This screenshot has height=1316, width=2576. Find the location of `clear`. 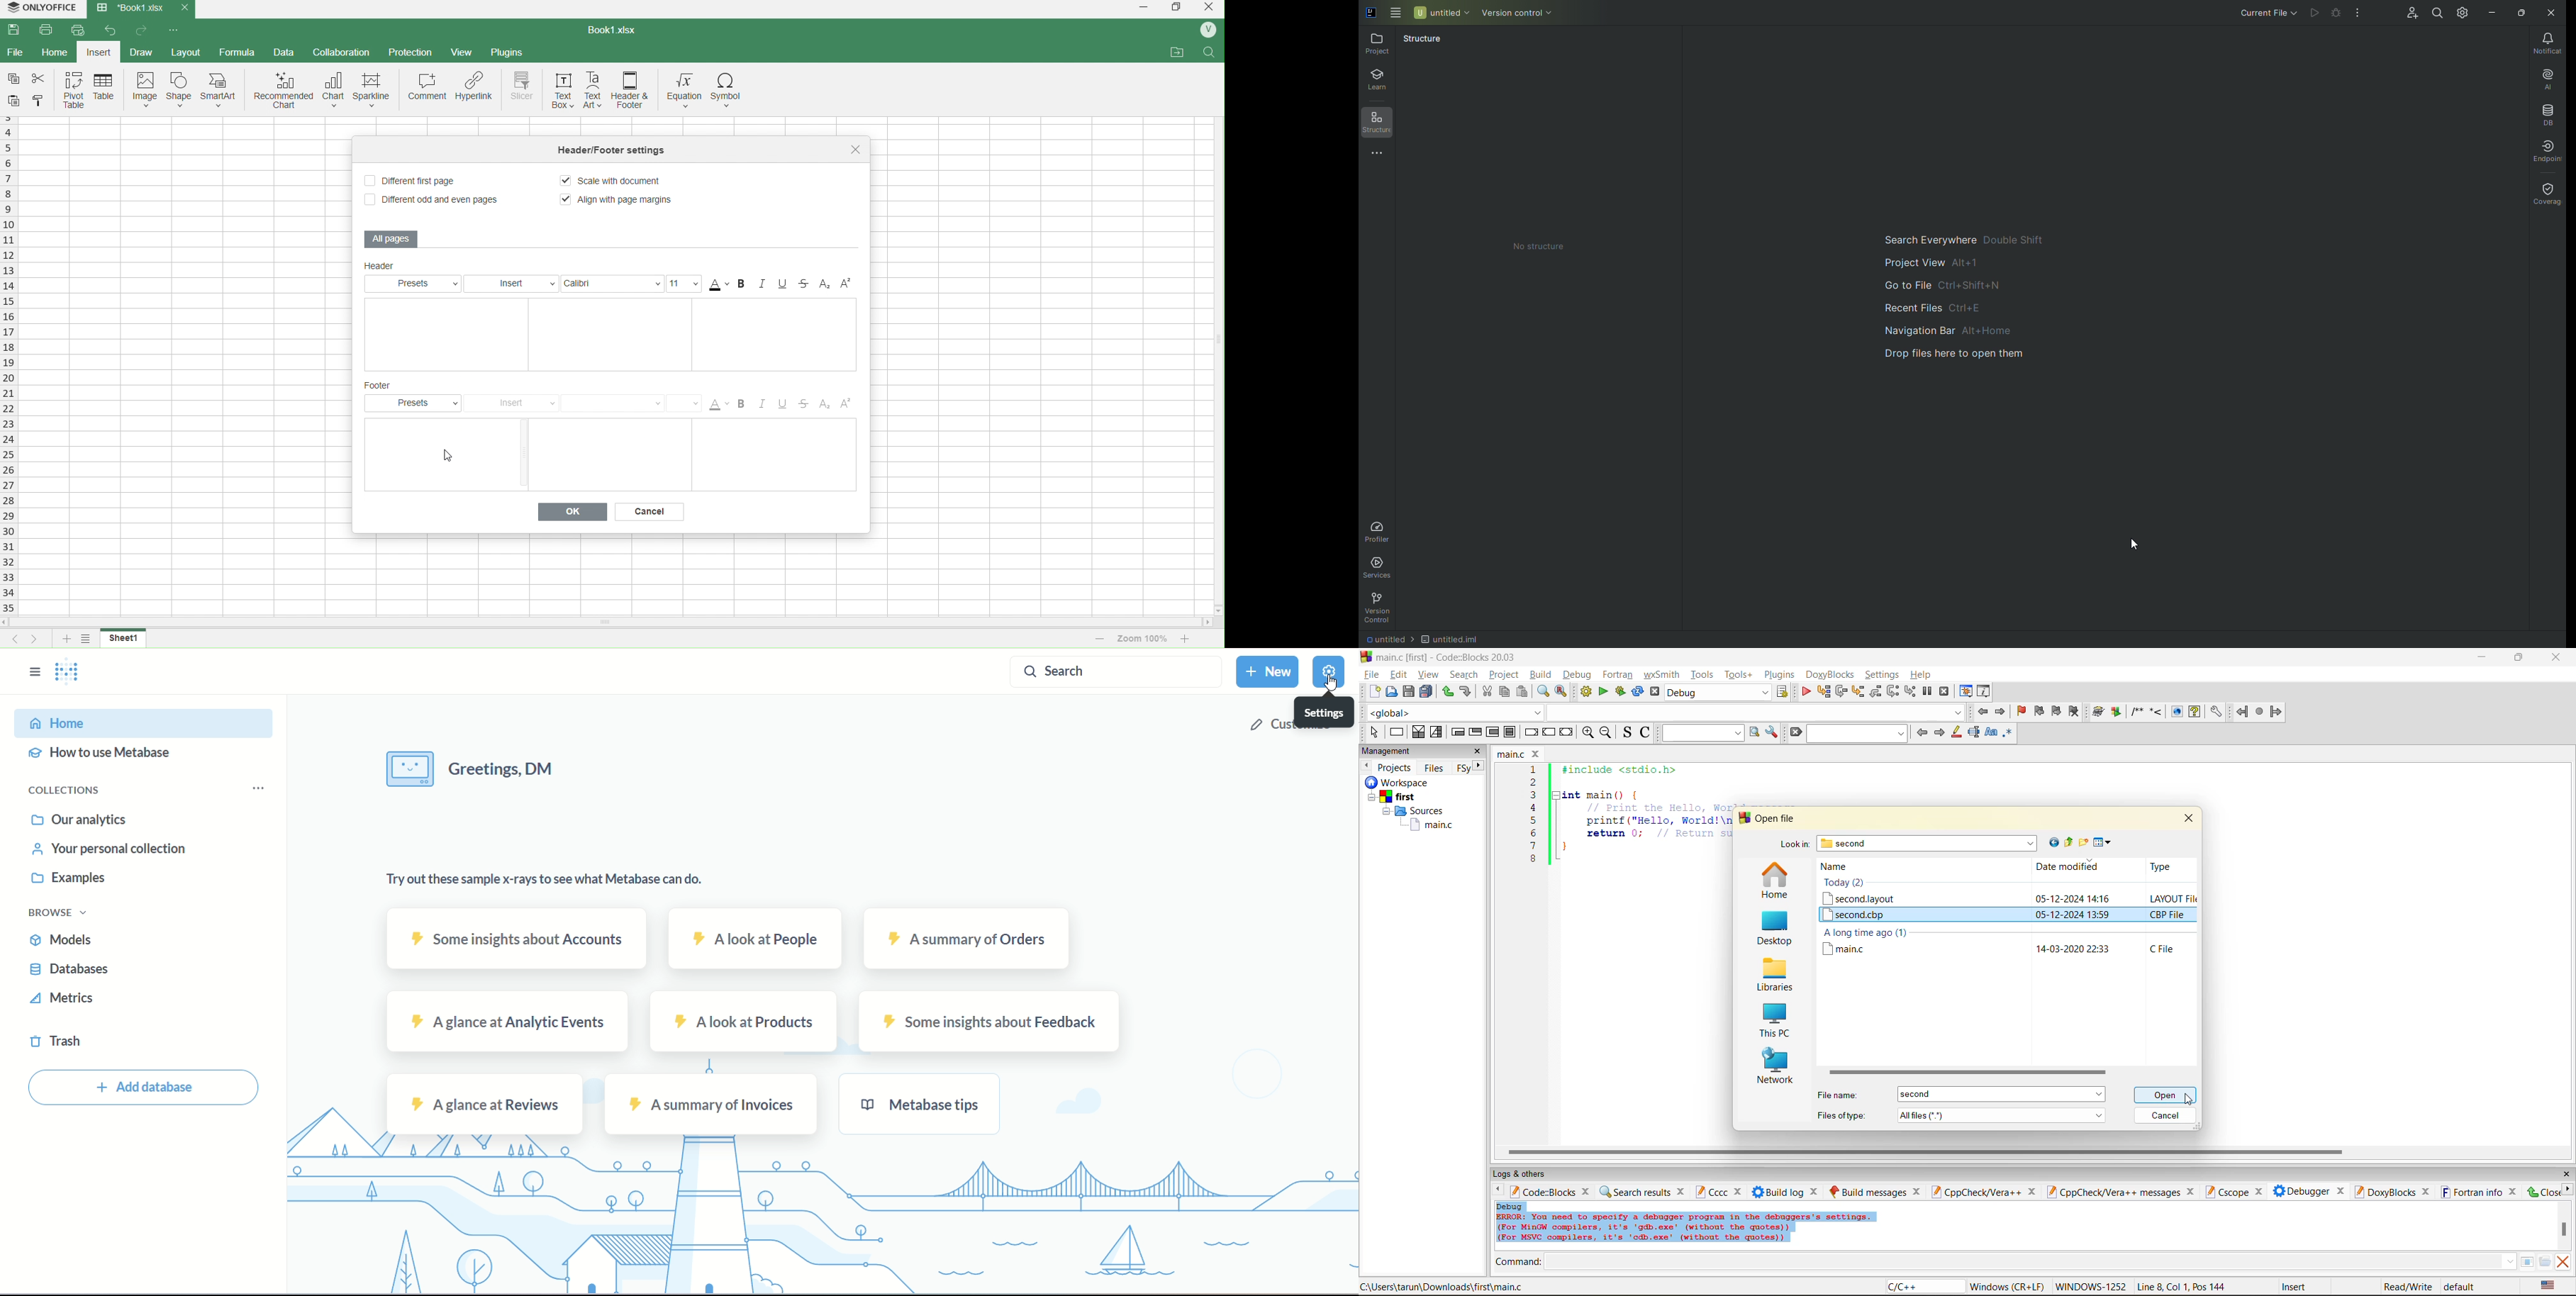

clear is located at coordinates (1795, 732).